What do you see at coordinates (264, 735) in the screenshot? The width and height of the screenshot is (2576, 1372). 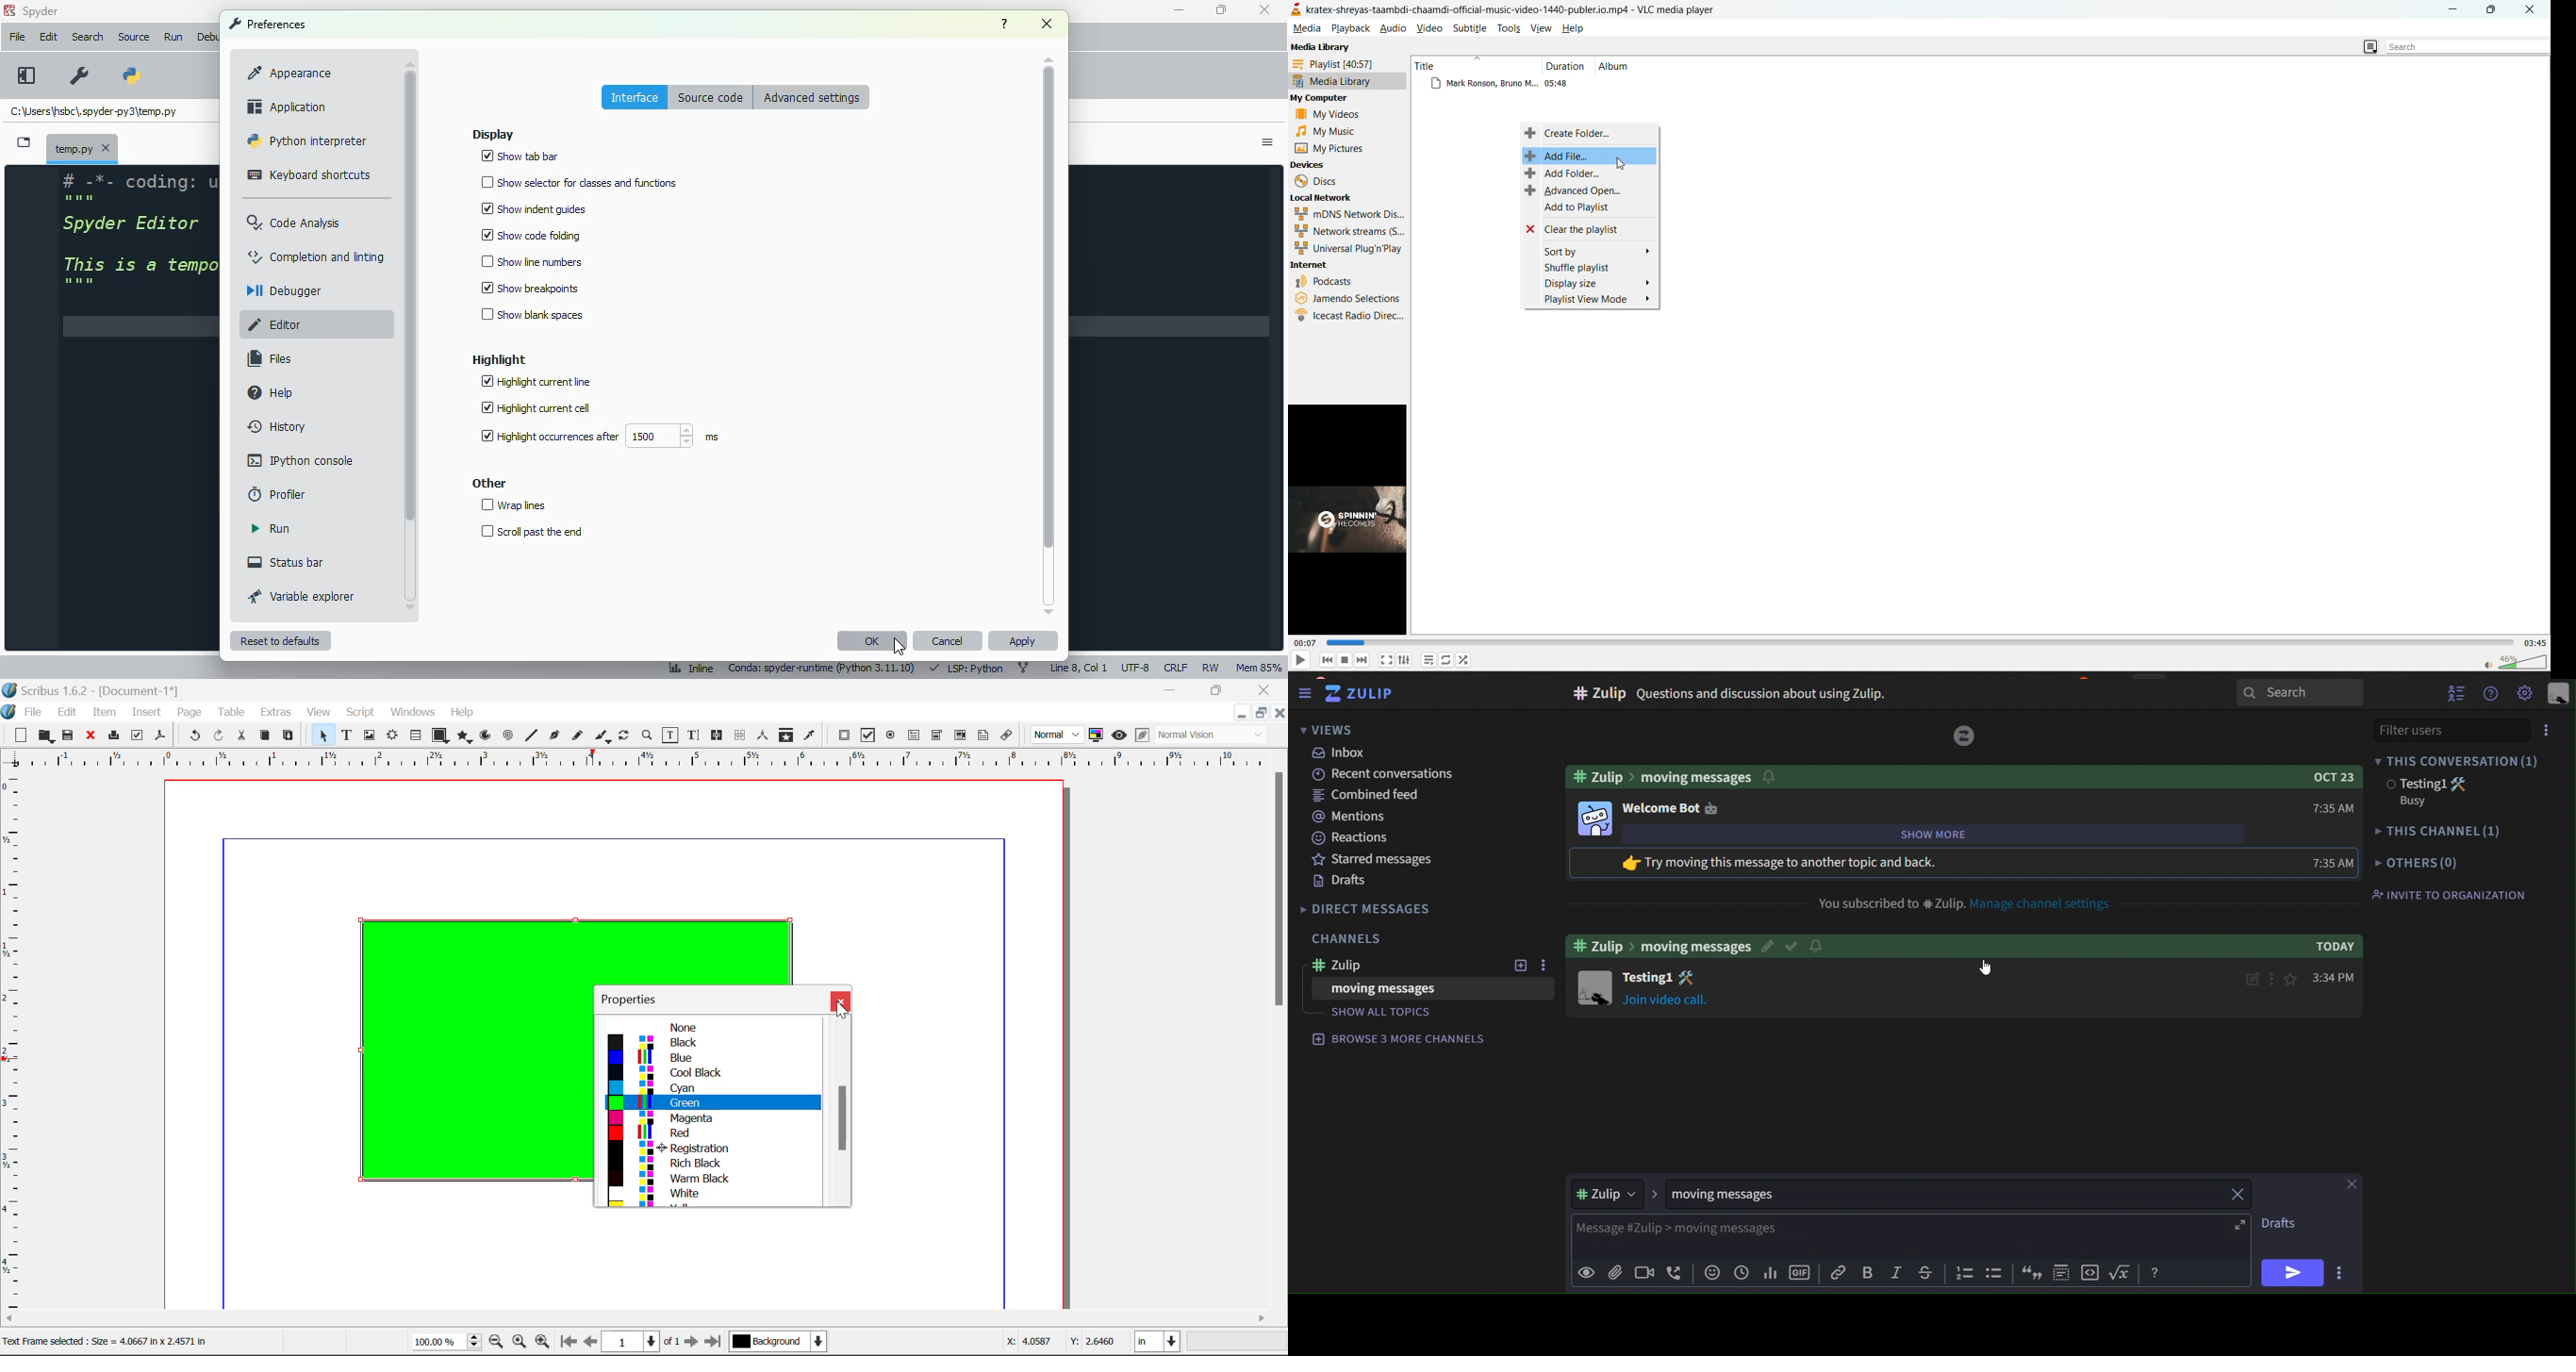 I see `Copy` at bounding box center [264, 735].